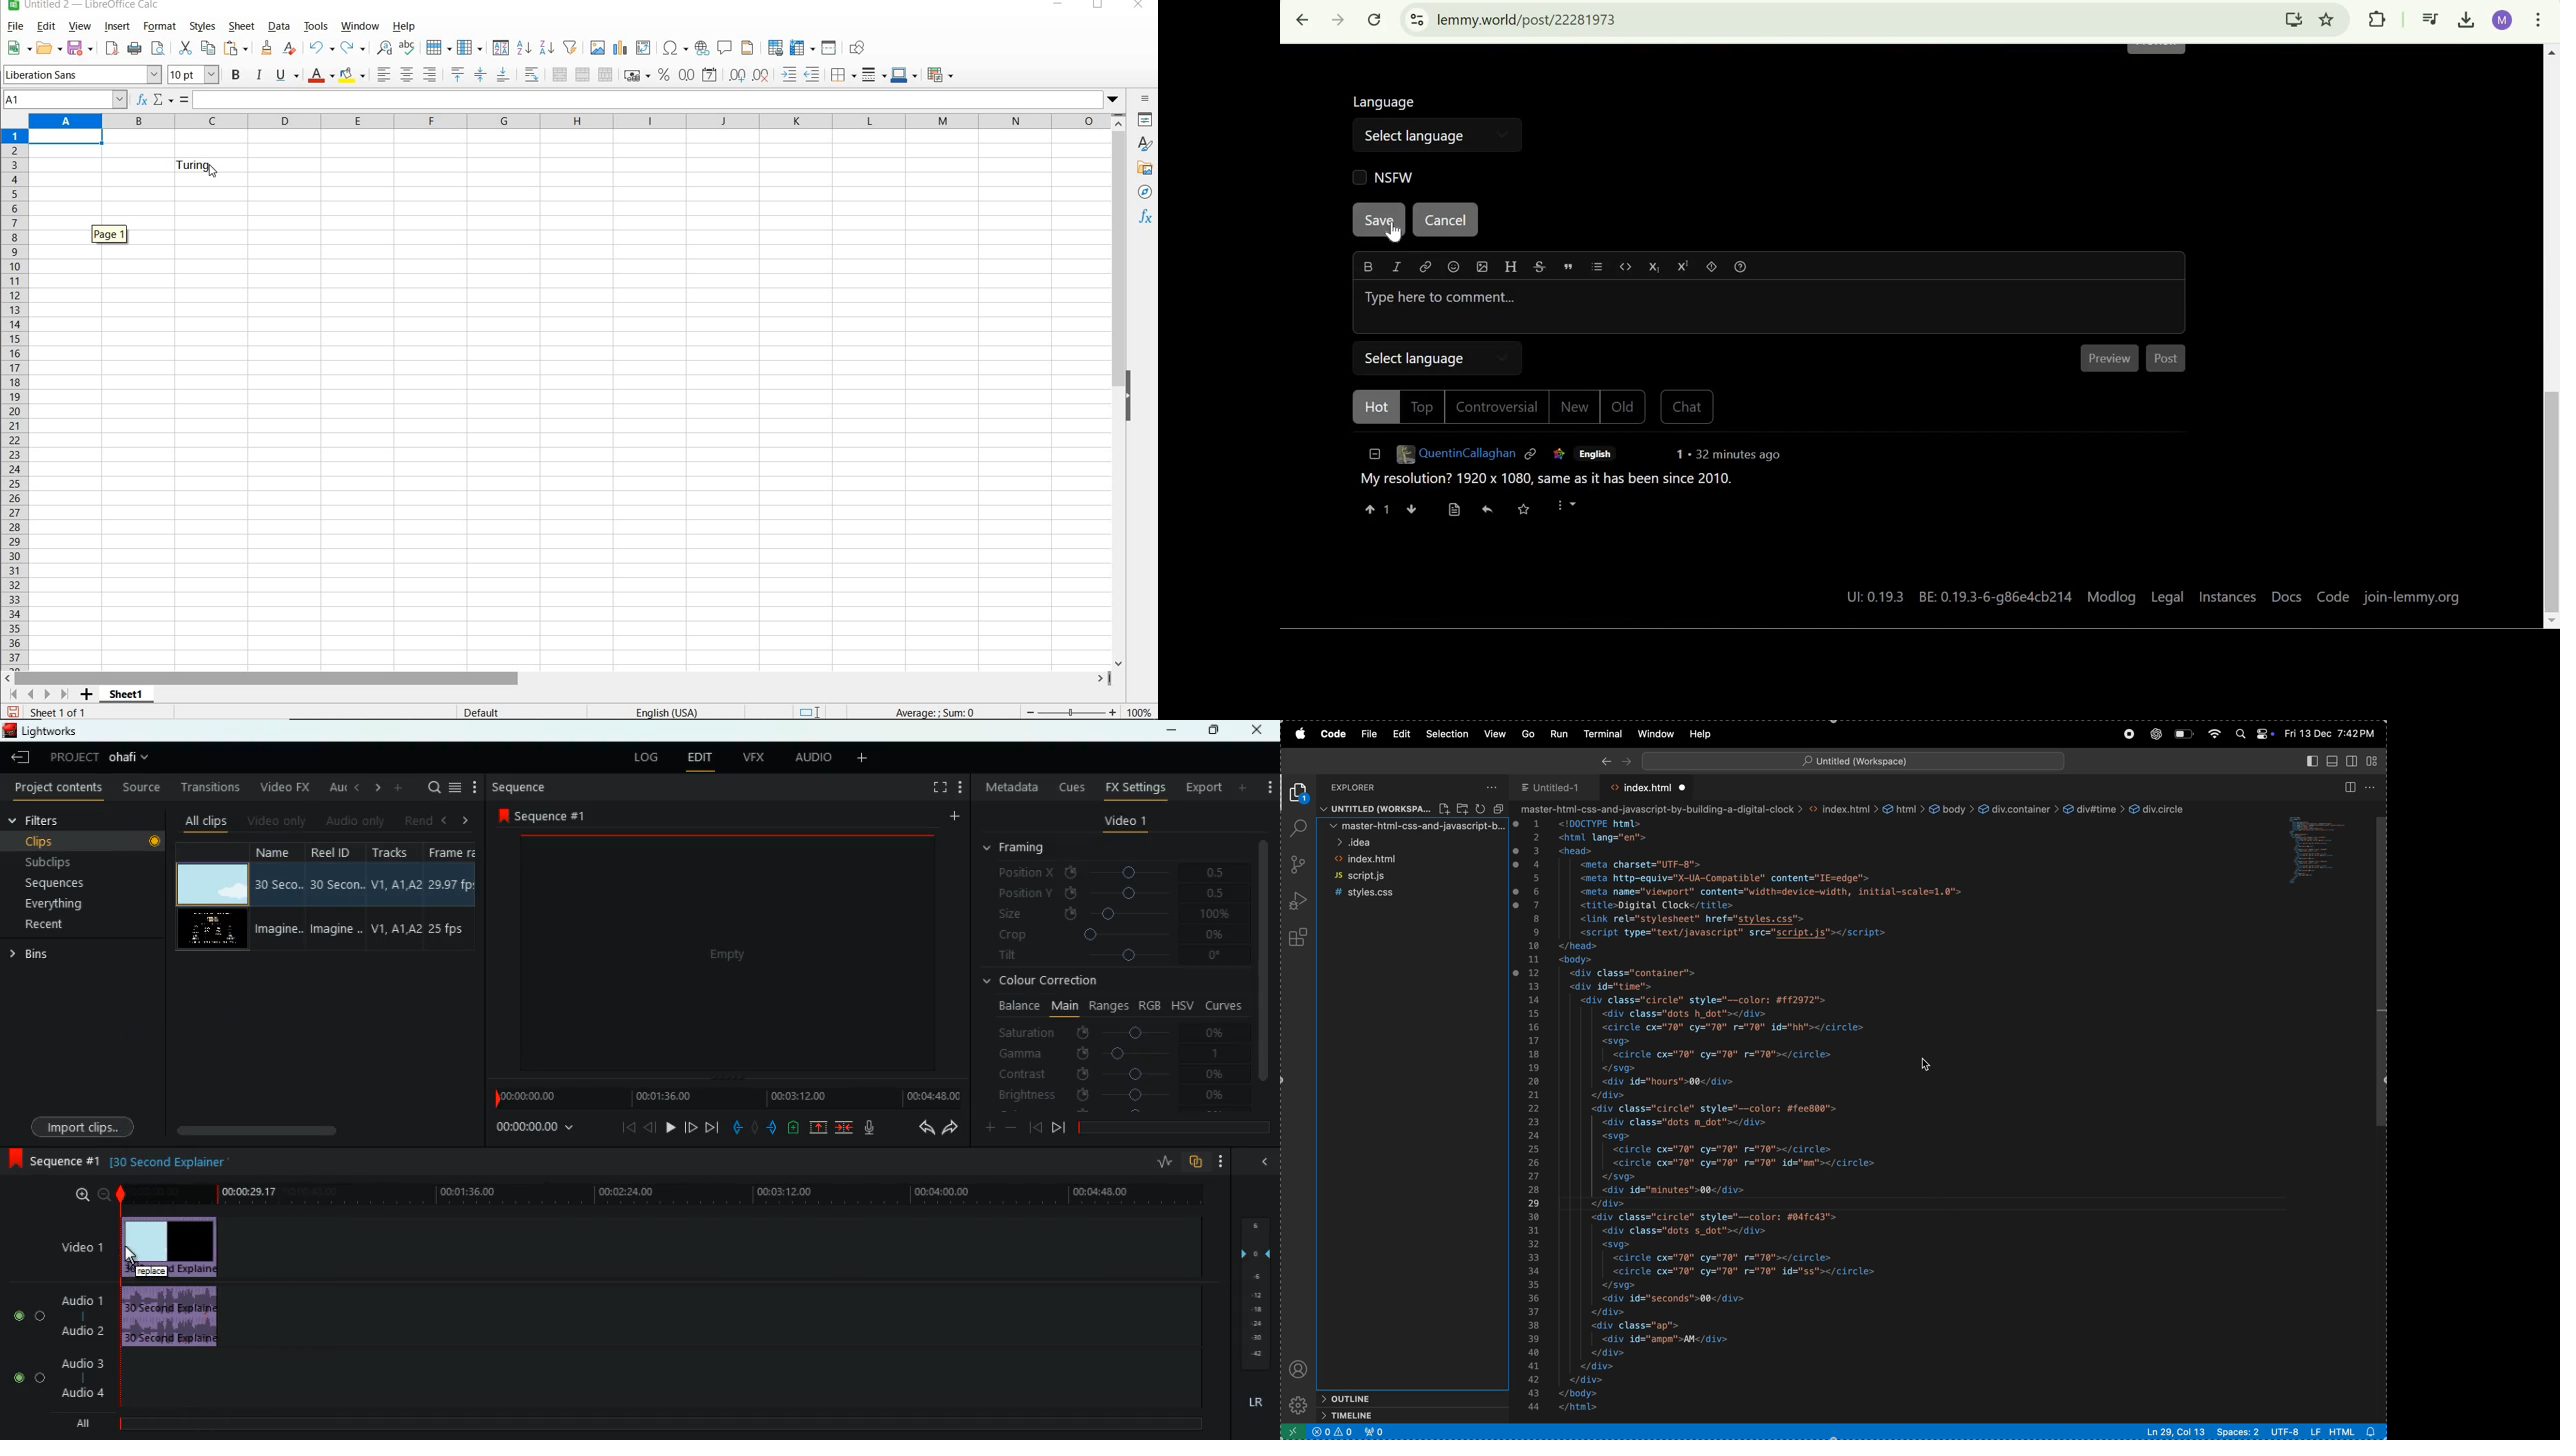 The width and height of the screenshot is (2576, 1456). I want to click on CONDITIONAL, so click(942, 75).